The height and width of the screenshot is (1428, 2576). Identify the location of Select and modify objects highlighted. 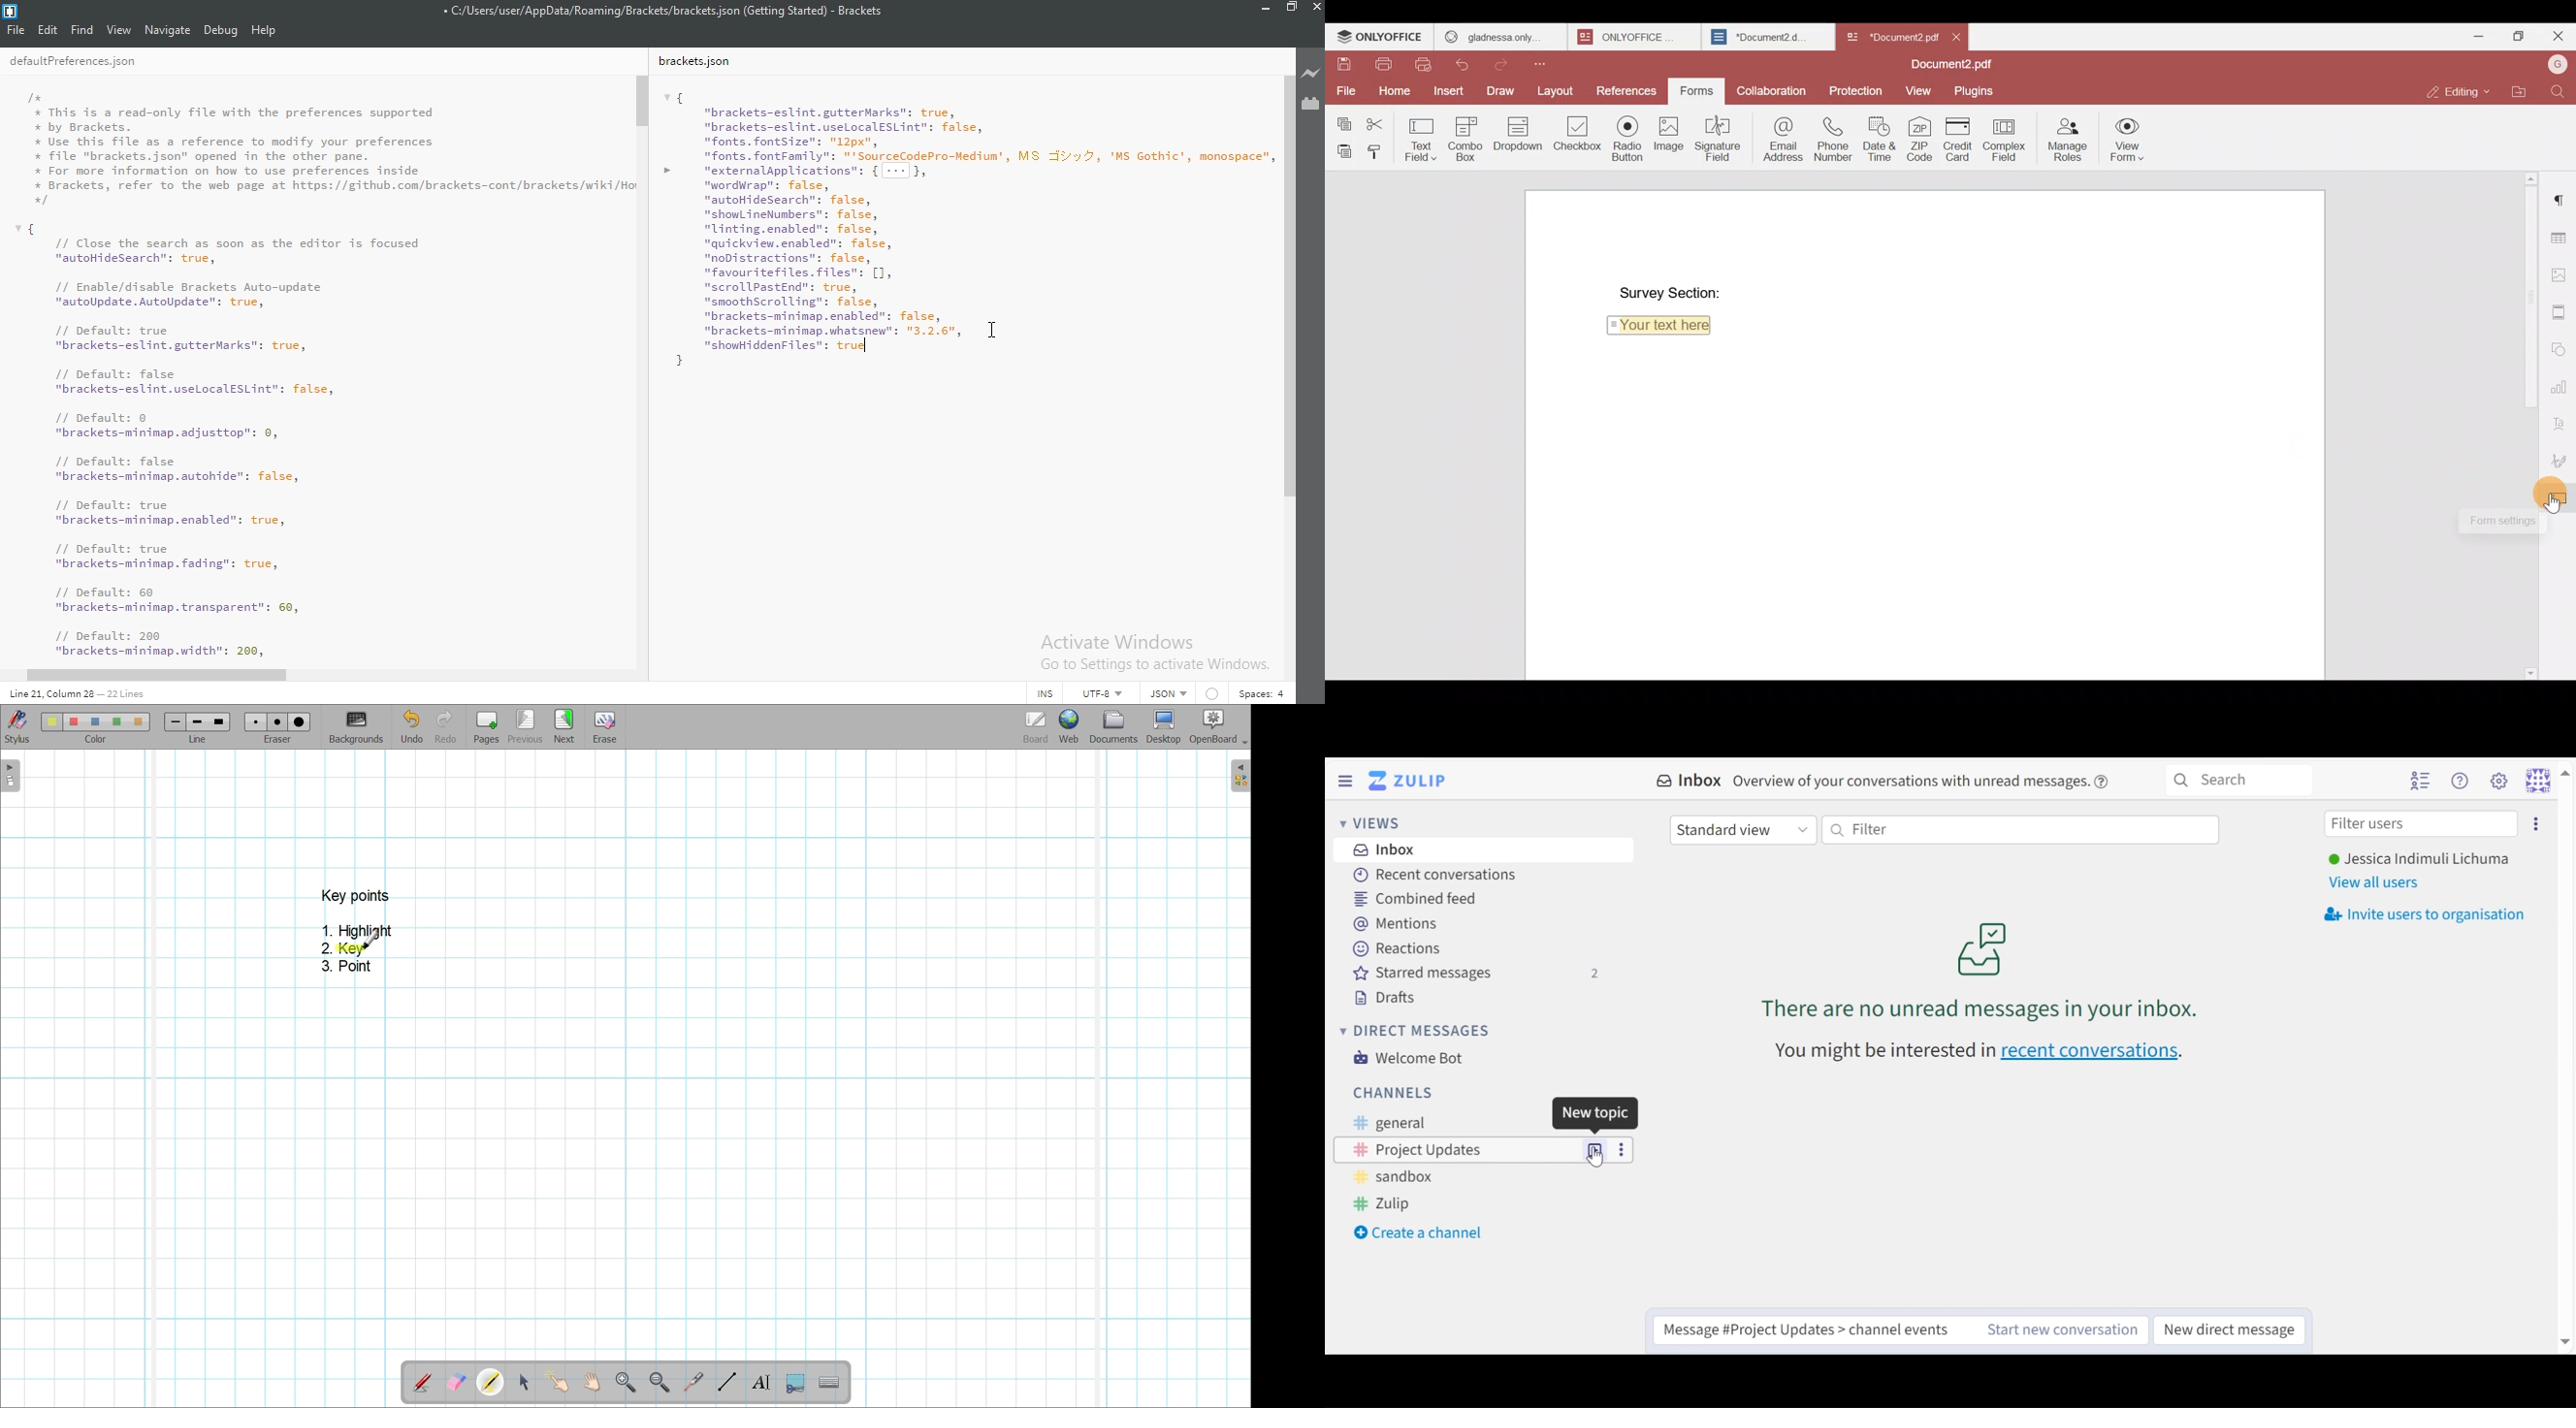
(524, 1383).